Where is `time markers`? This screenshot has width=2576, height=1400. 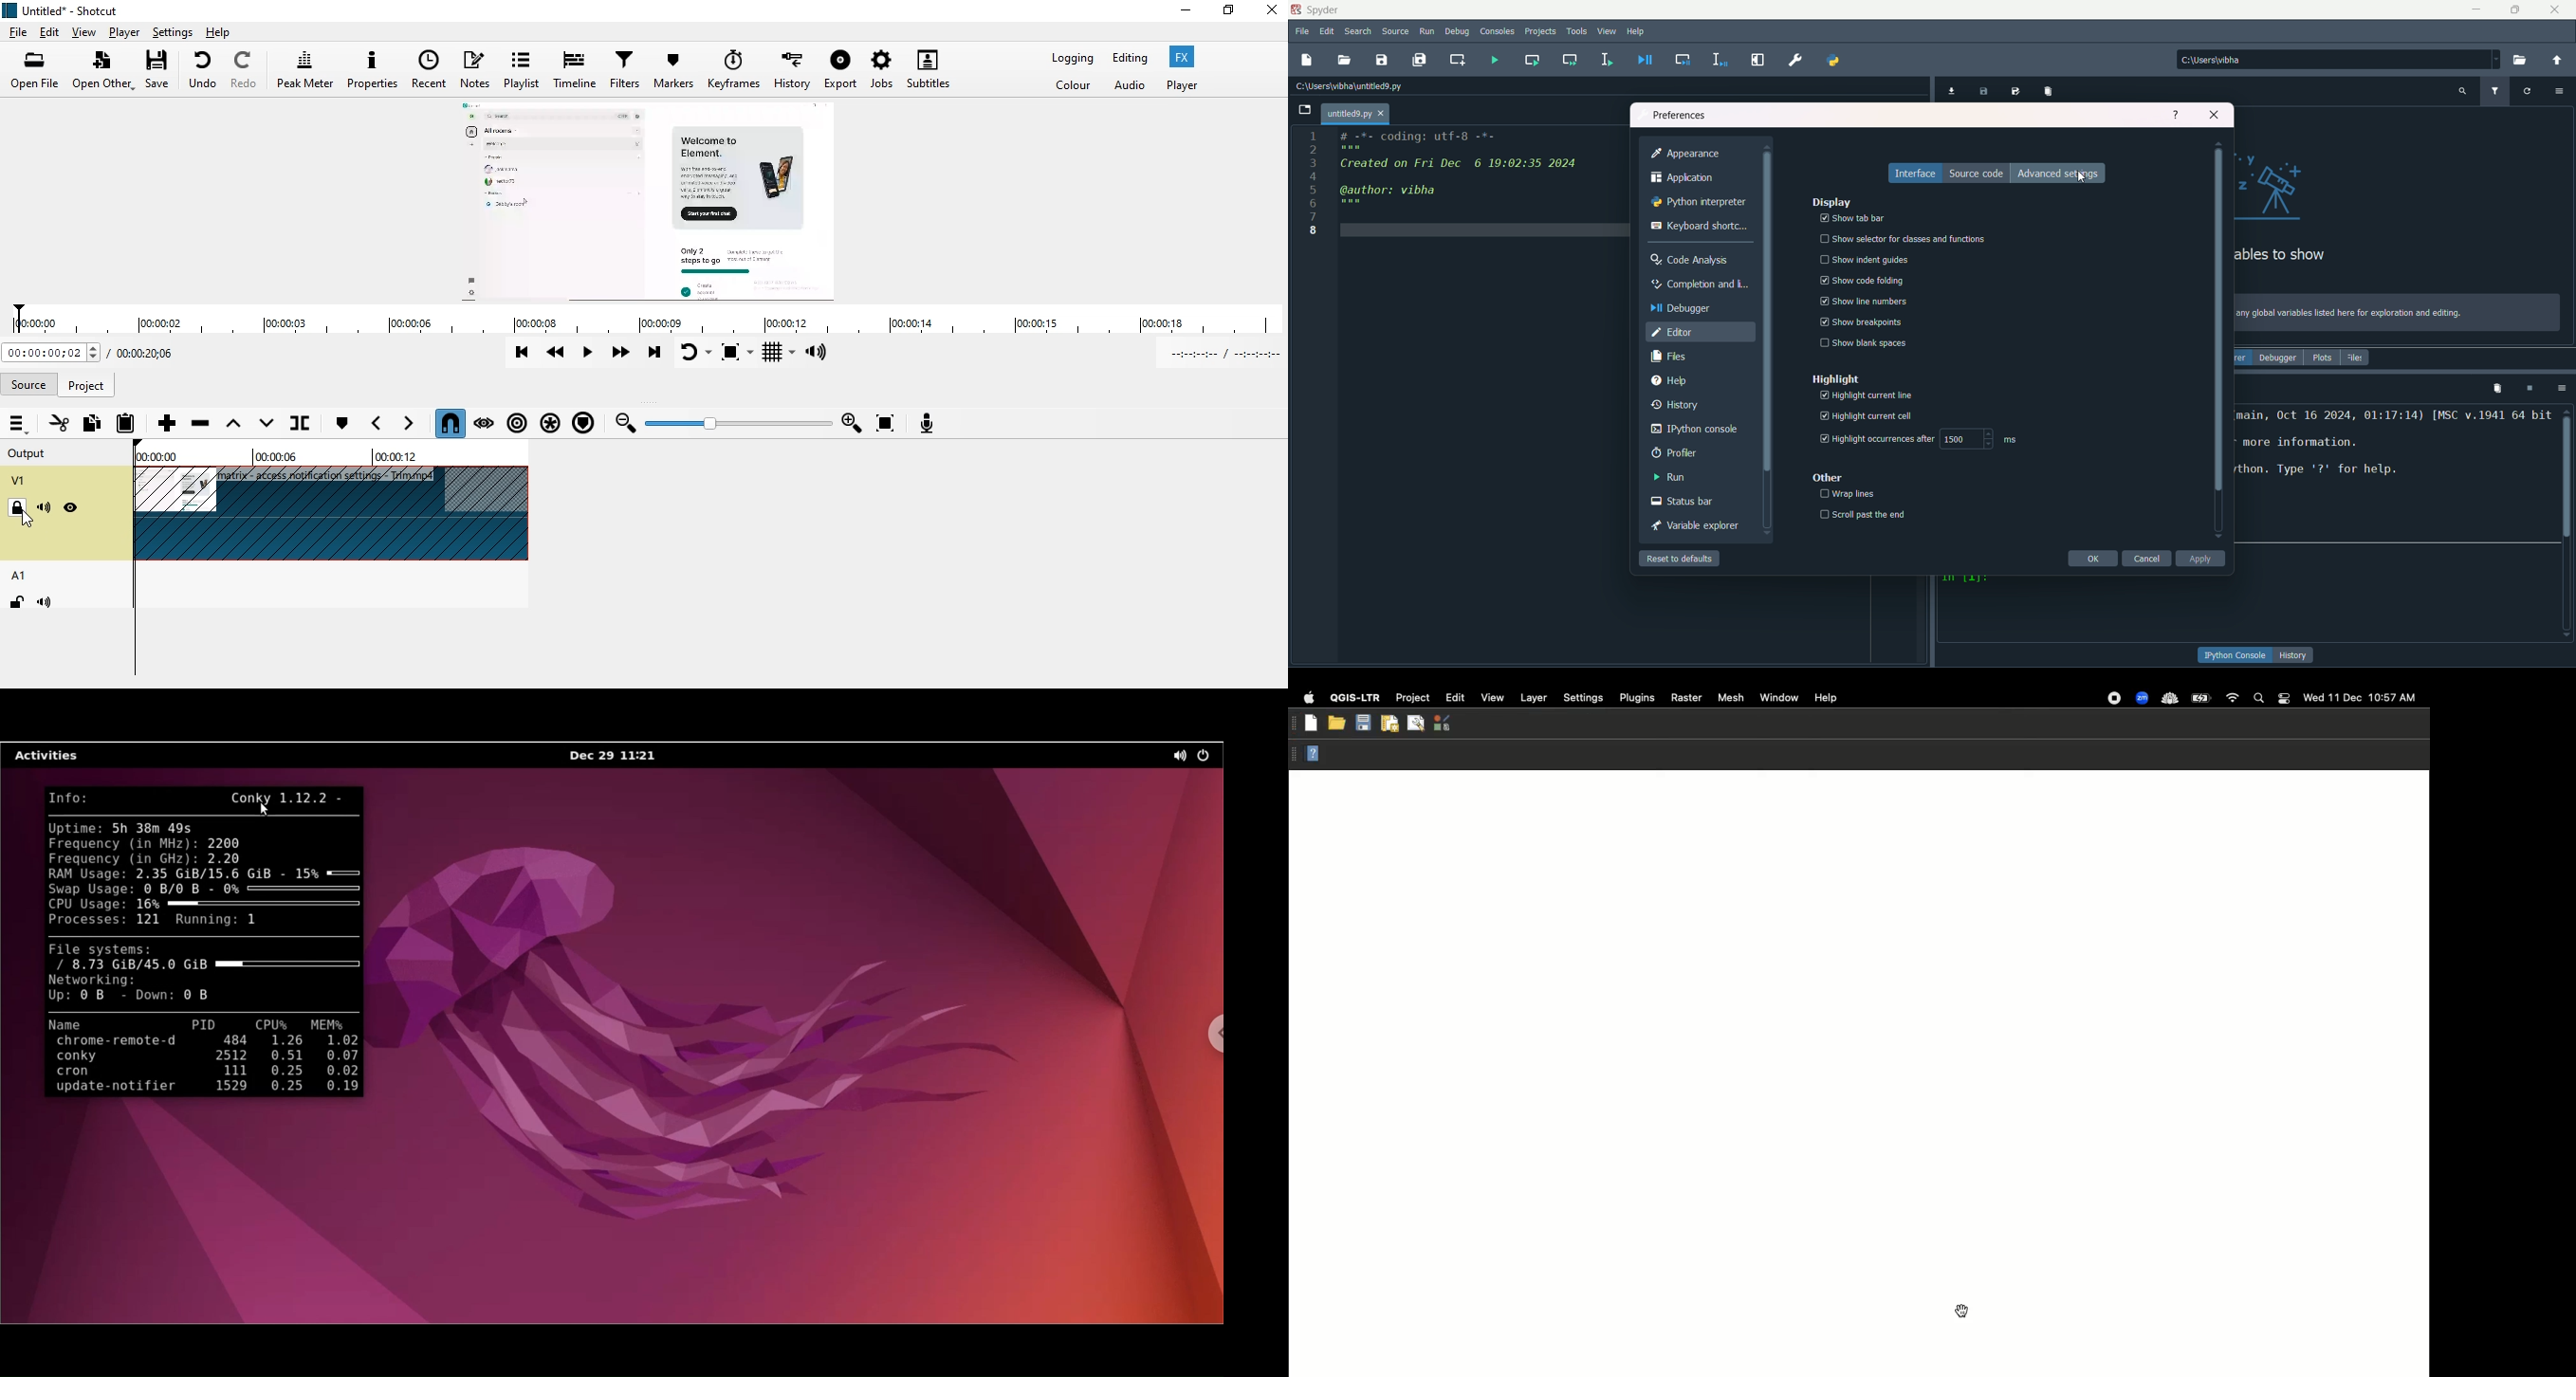 time markers is located at coordinates (277, 453).